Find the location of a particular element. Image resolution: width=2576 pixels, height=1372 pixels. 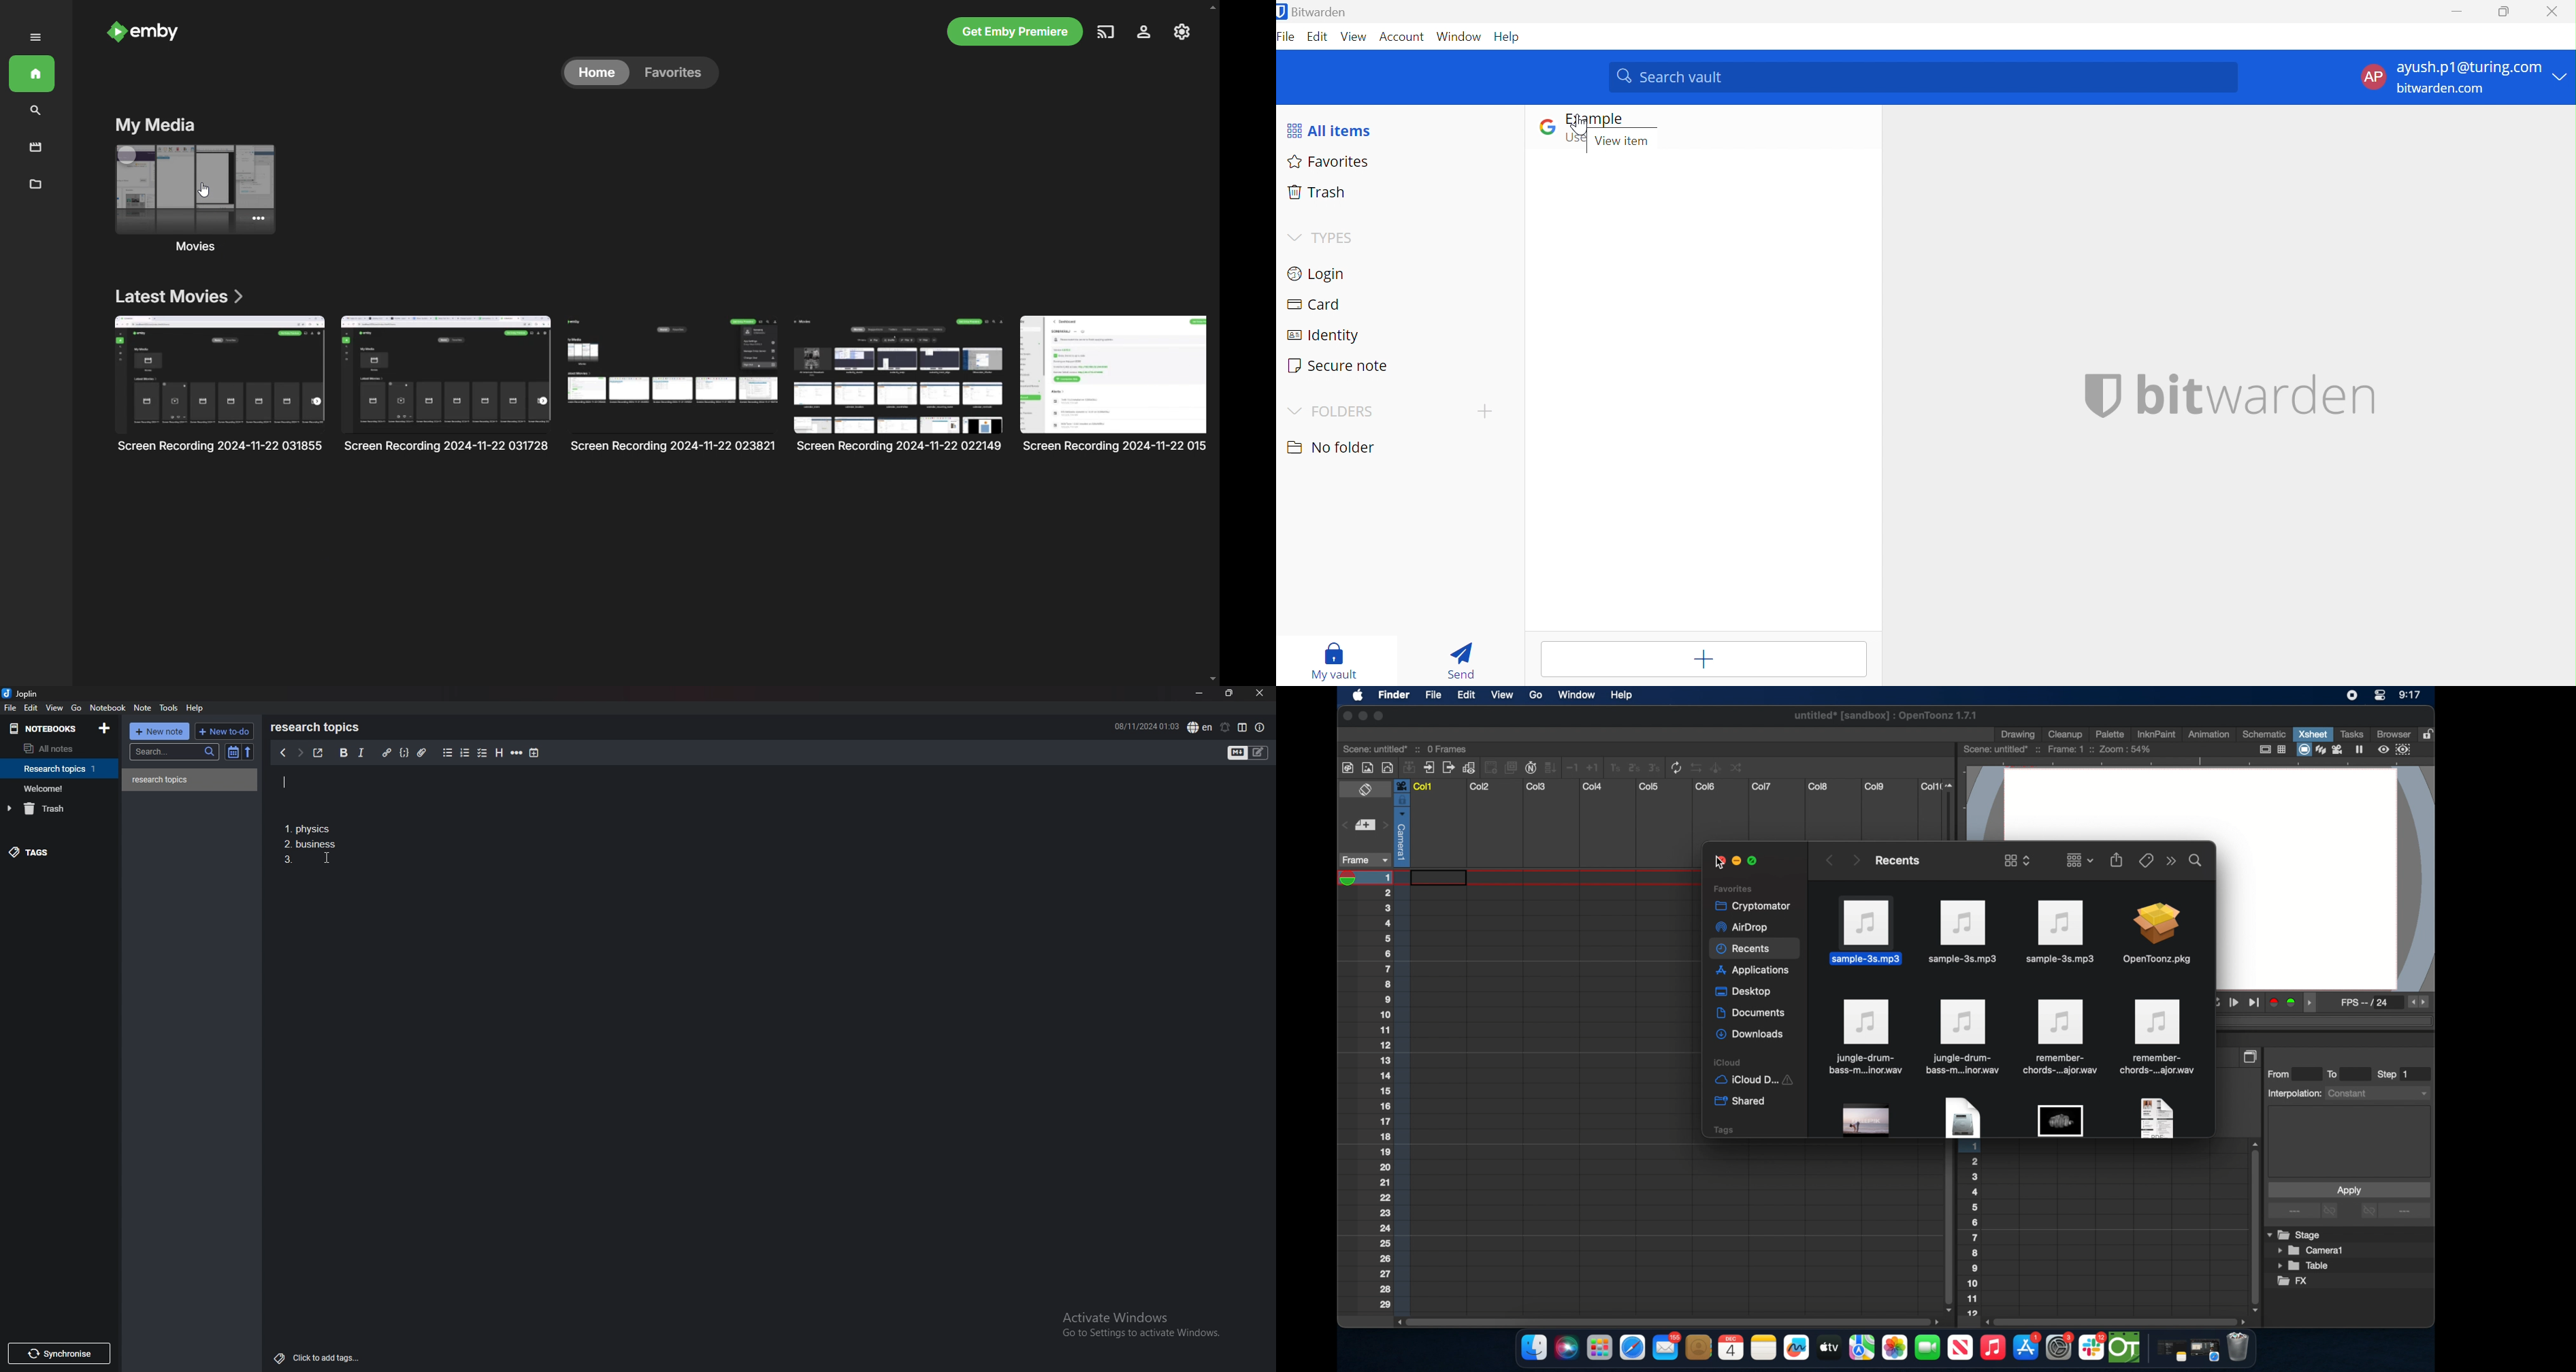

help is located at coordinates (1621, 696).